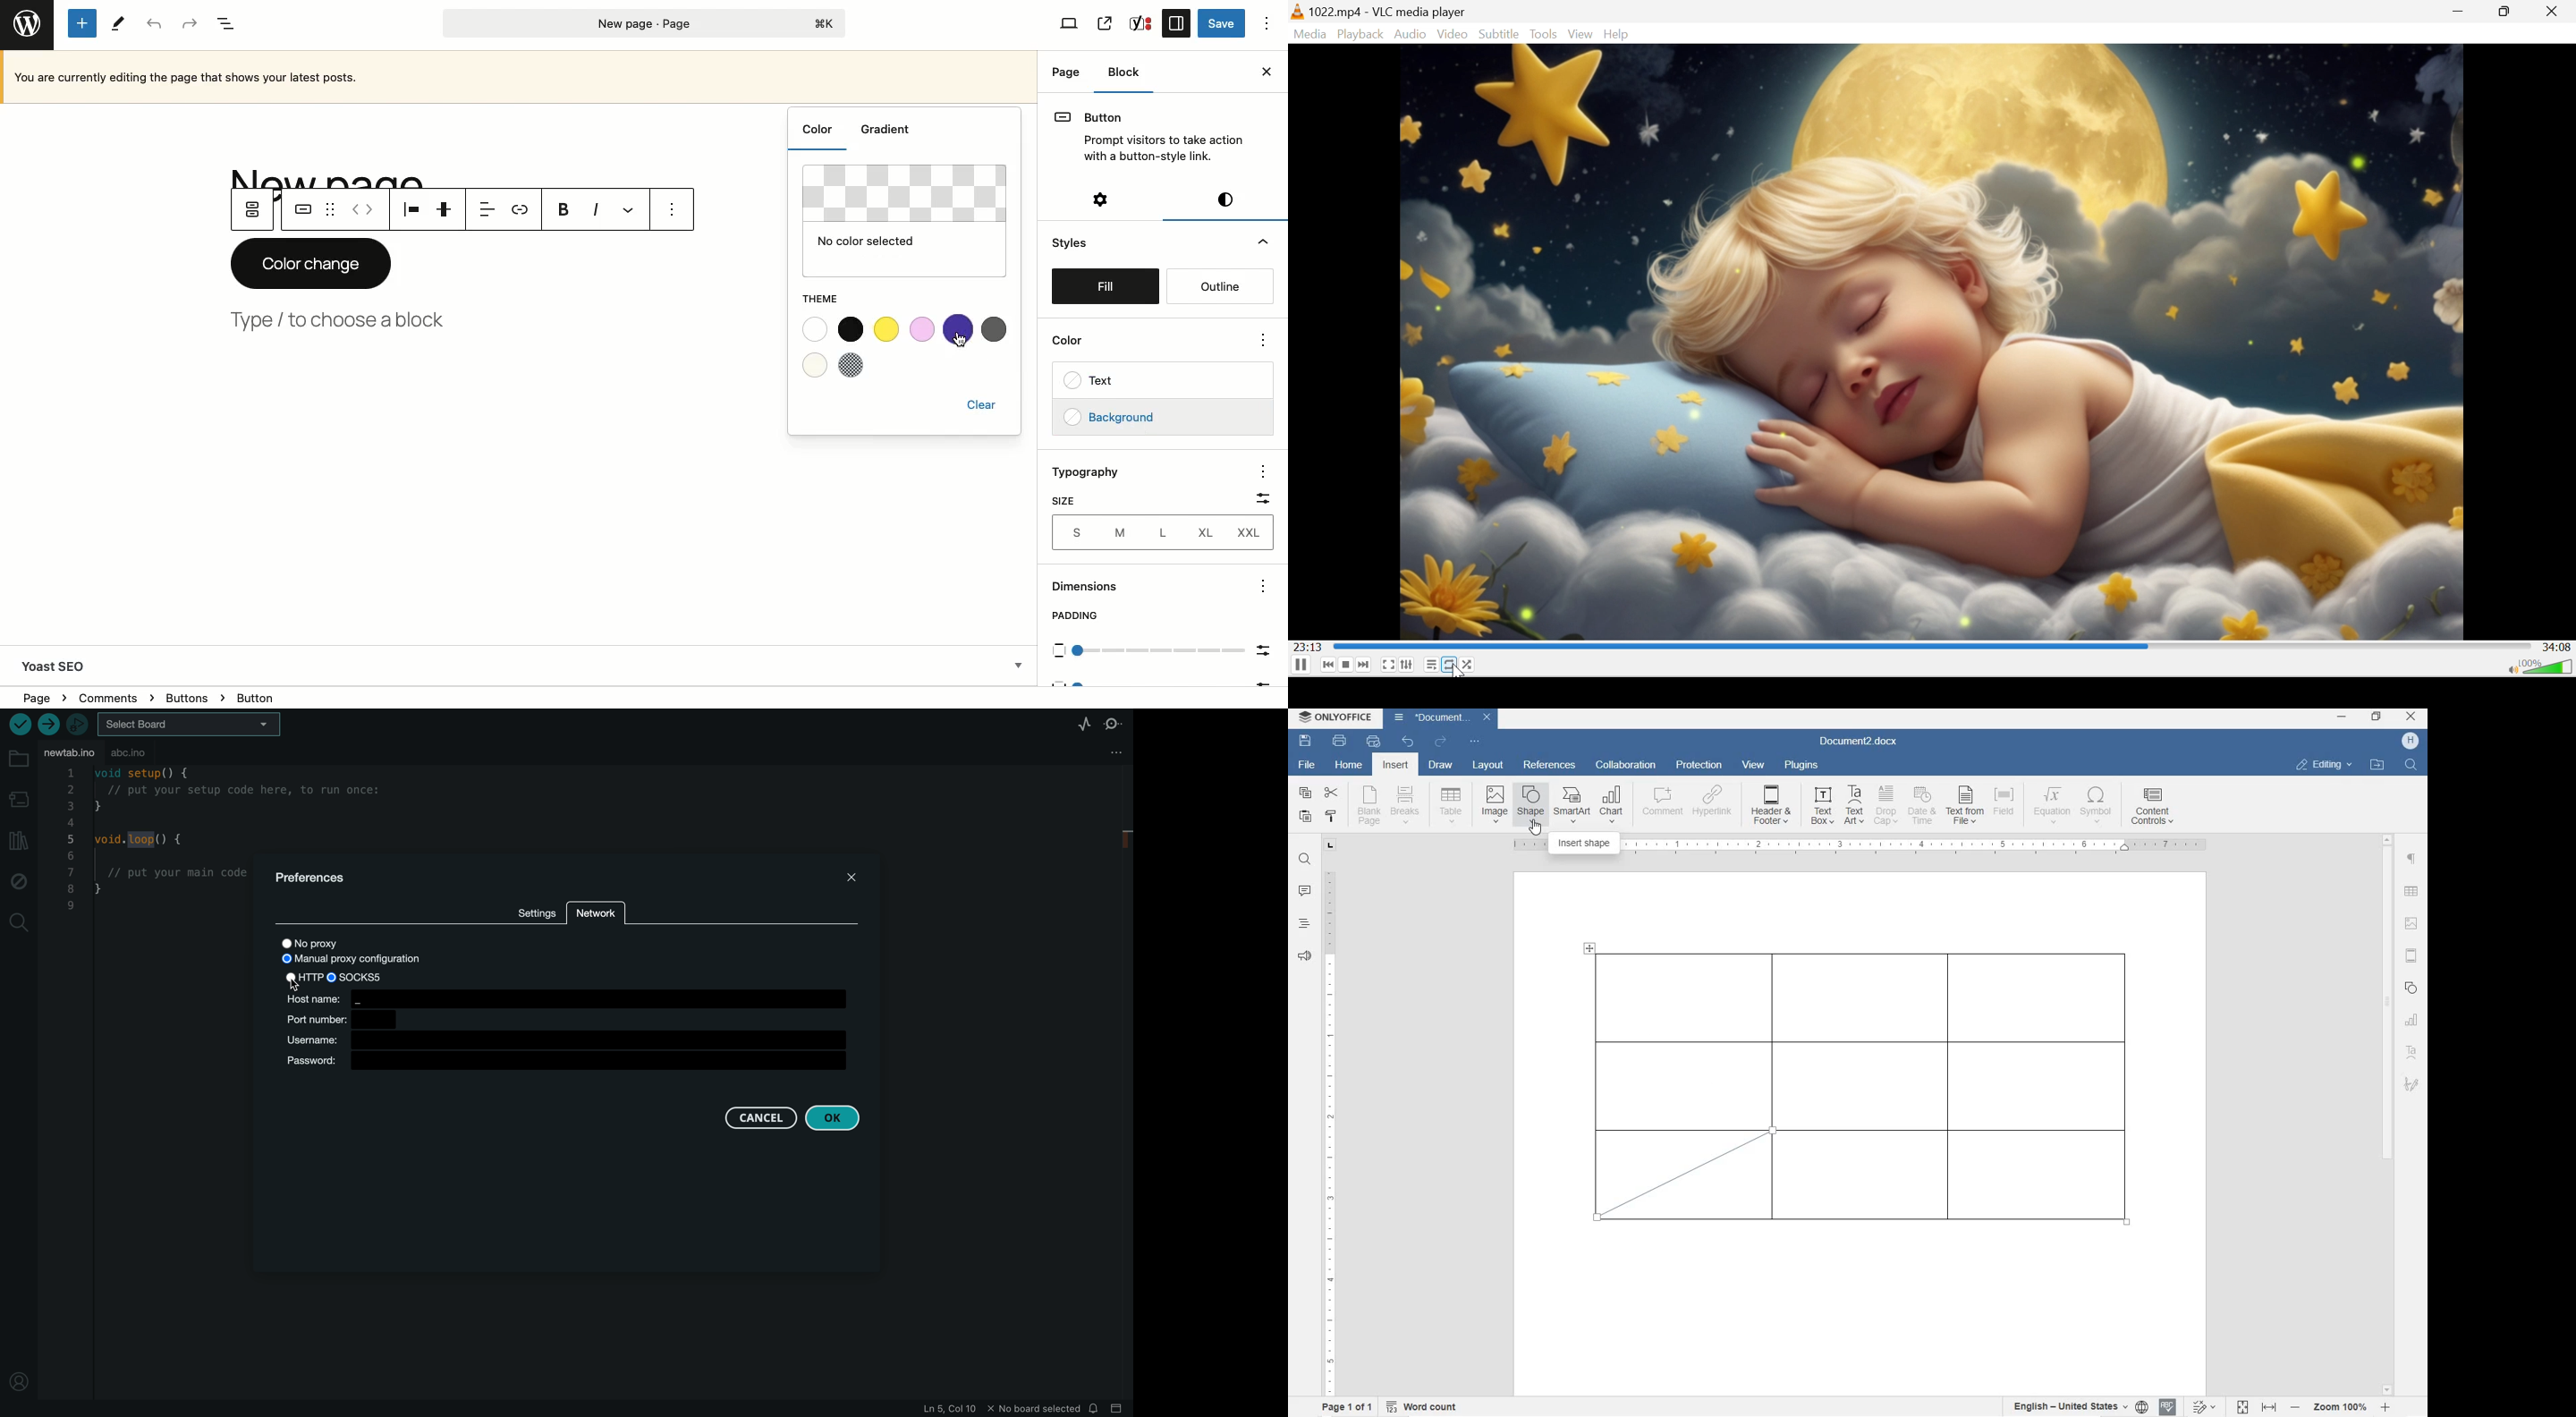 This screenshot has height=1428, width=2576. Describe the element at coordinates (154, 25) in the screenshot. I see `Undo` at that location.